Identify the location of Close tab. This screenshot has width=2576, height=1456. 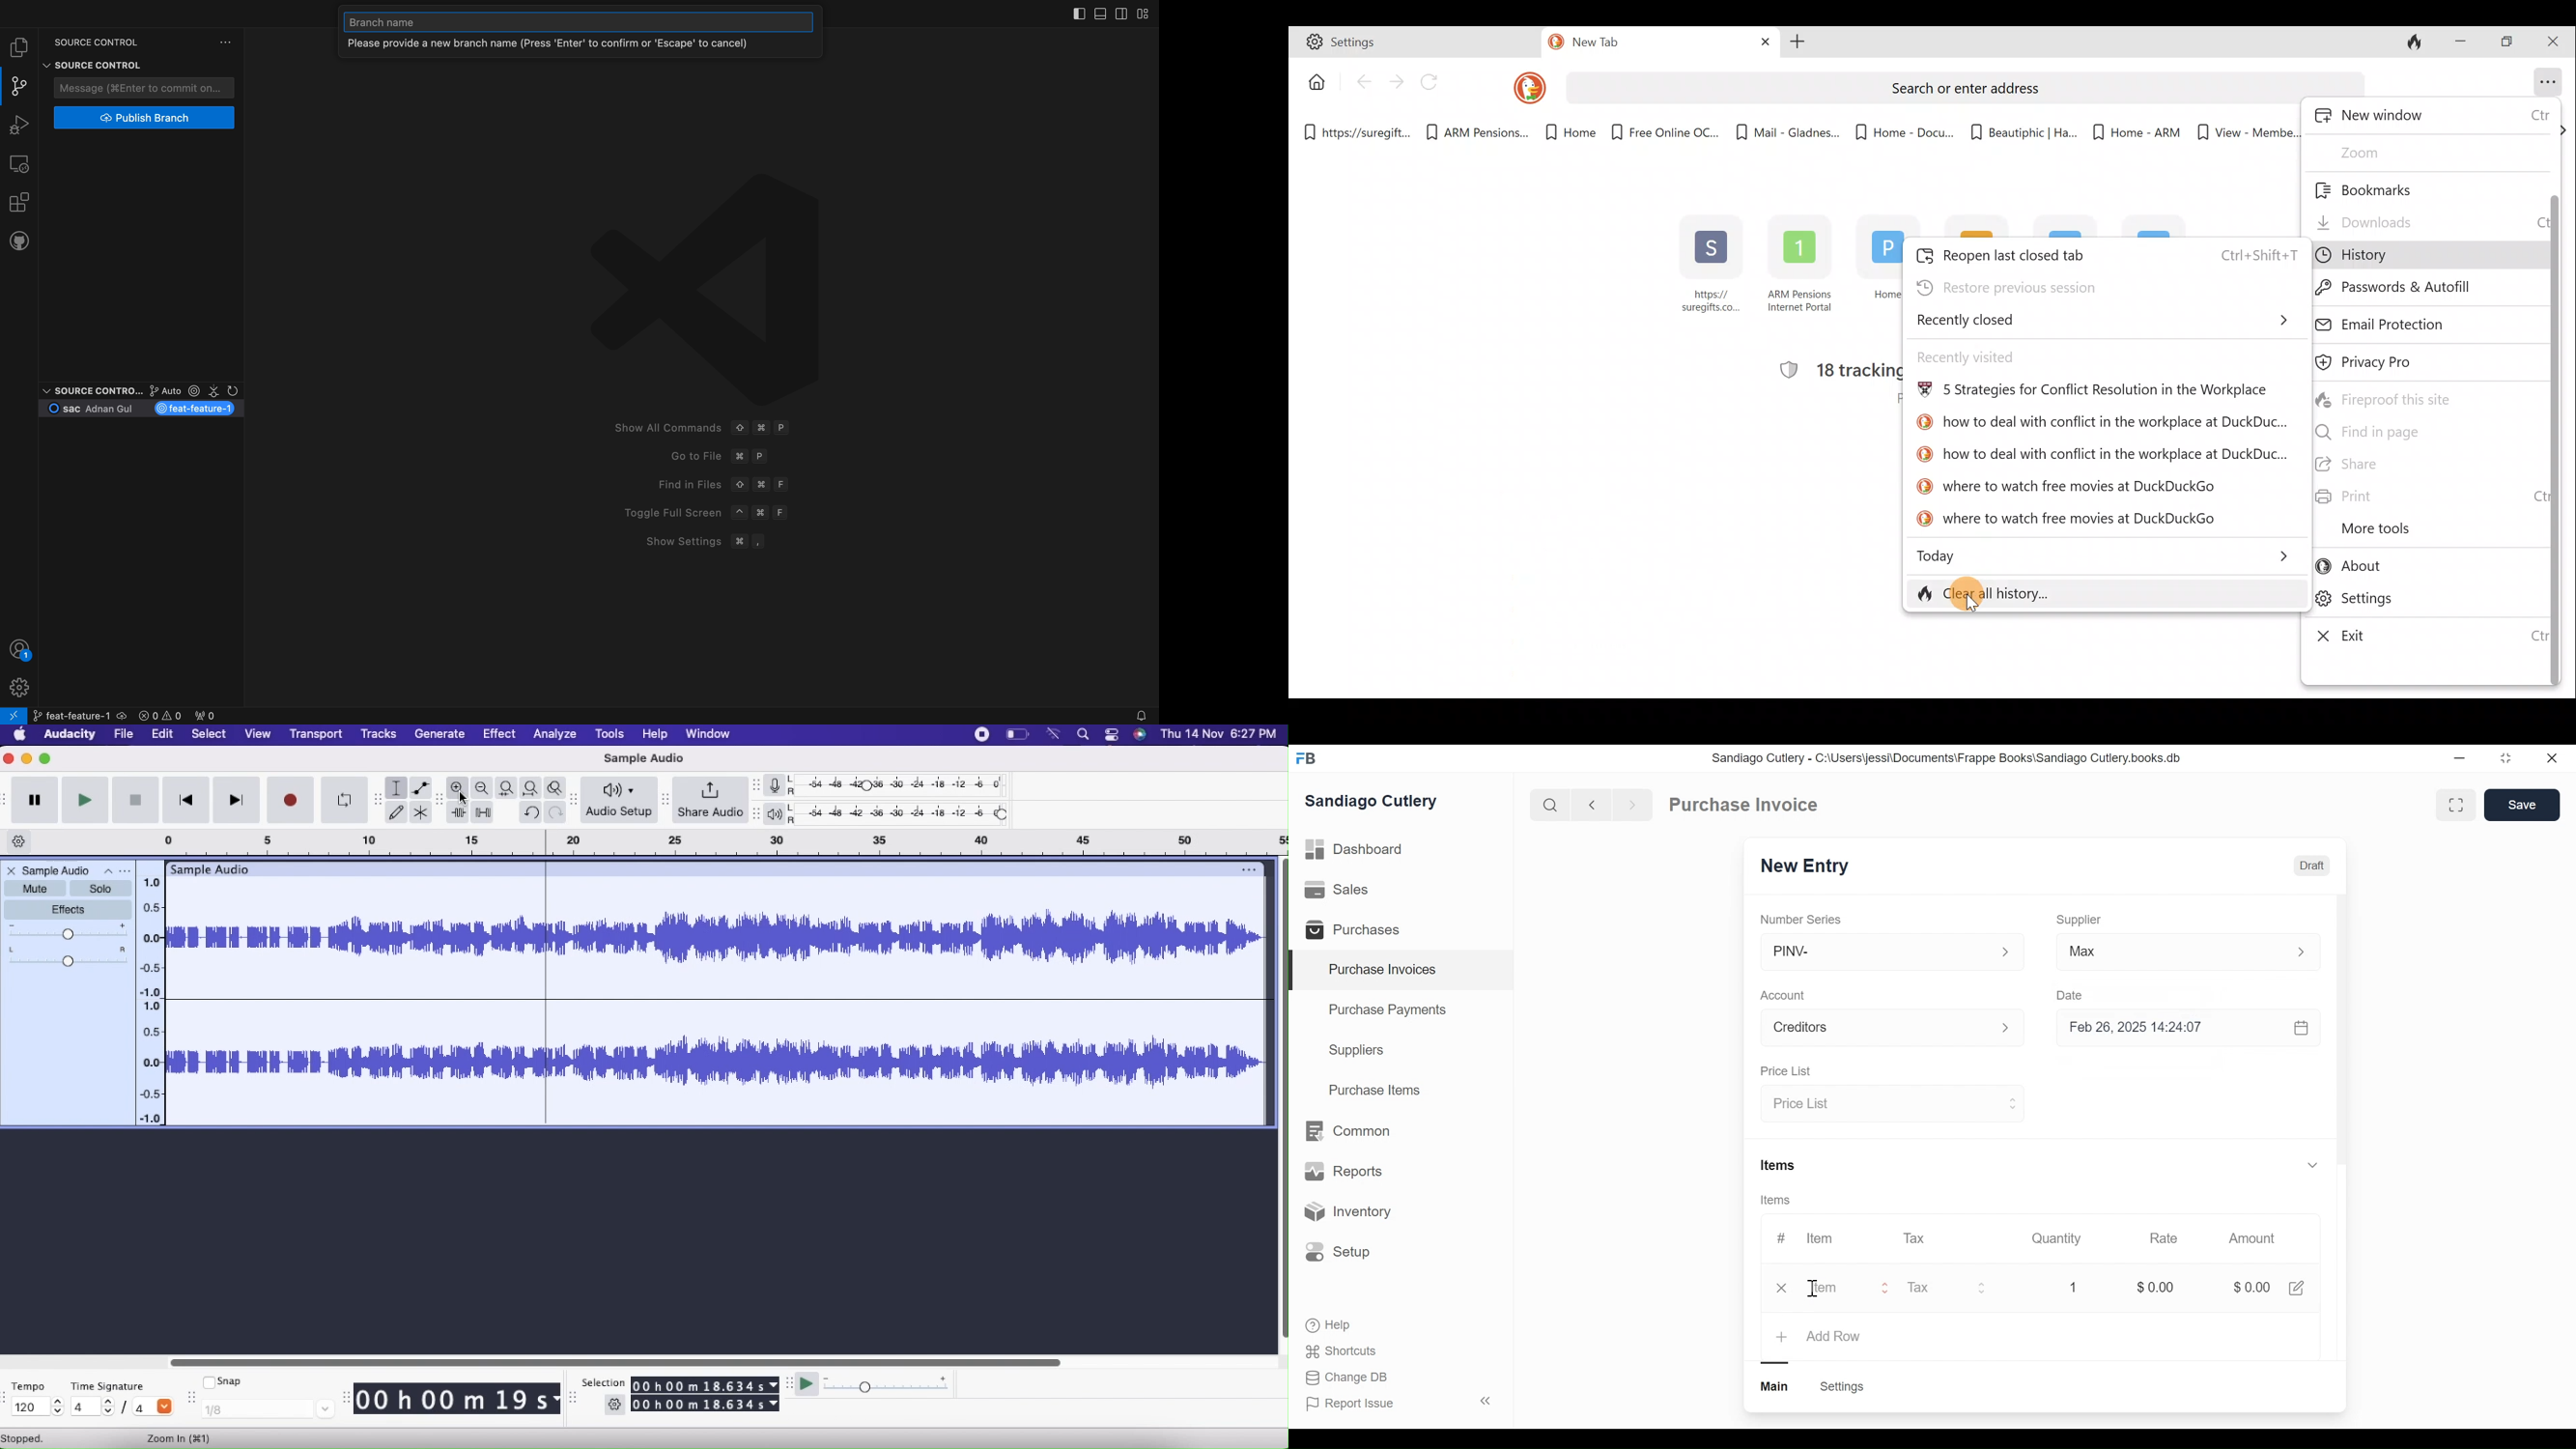
(1761, 42).